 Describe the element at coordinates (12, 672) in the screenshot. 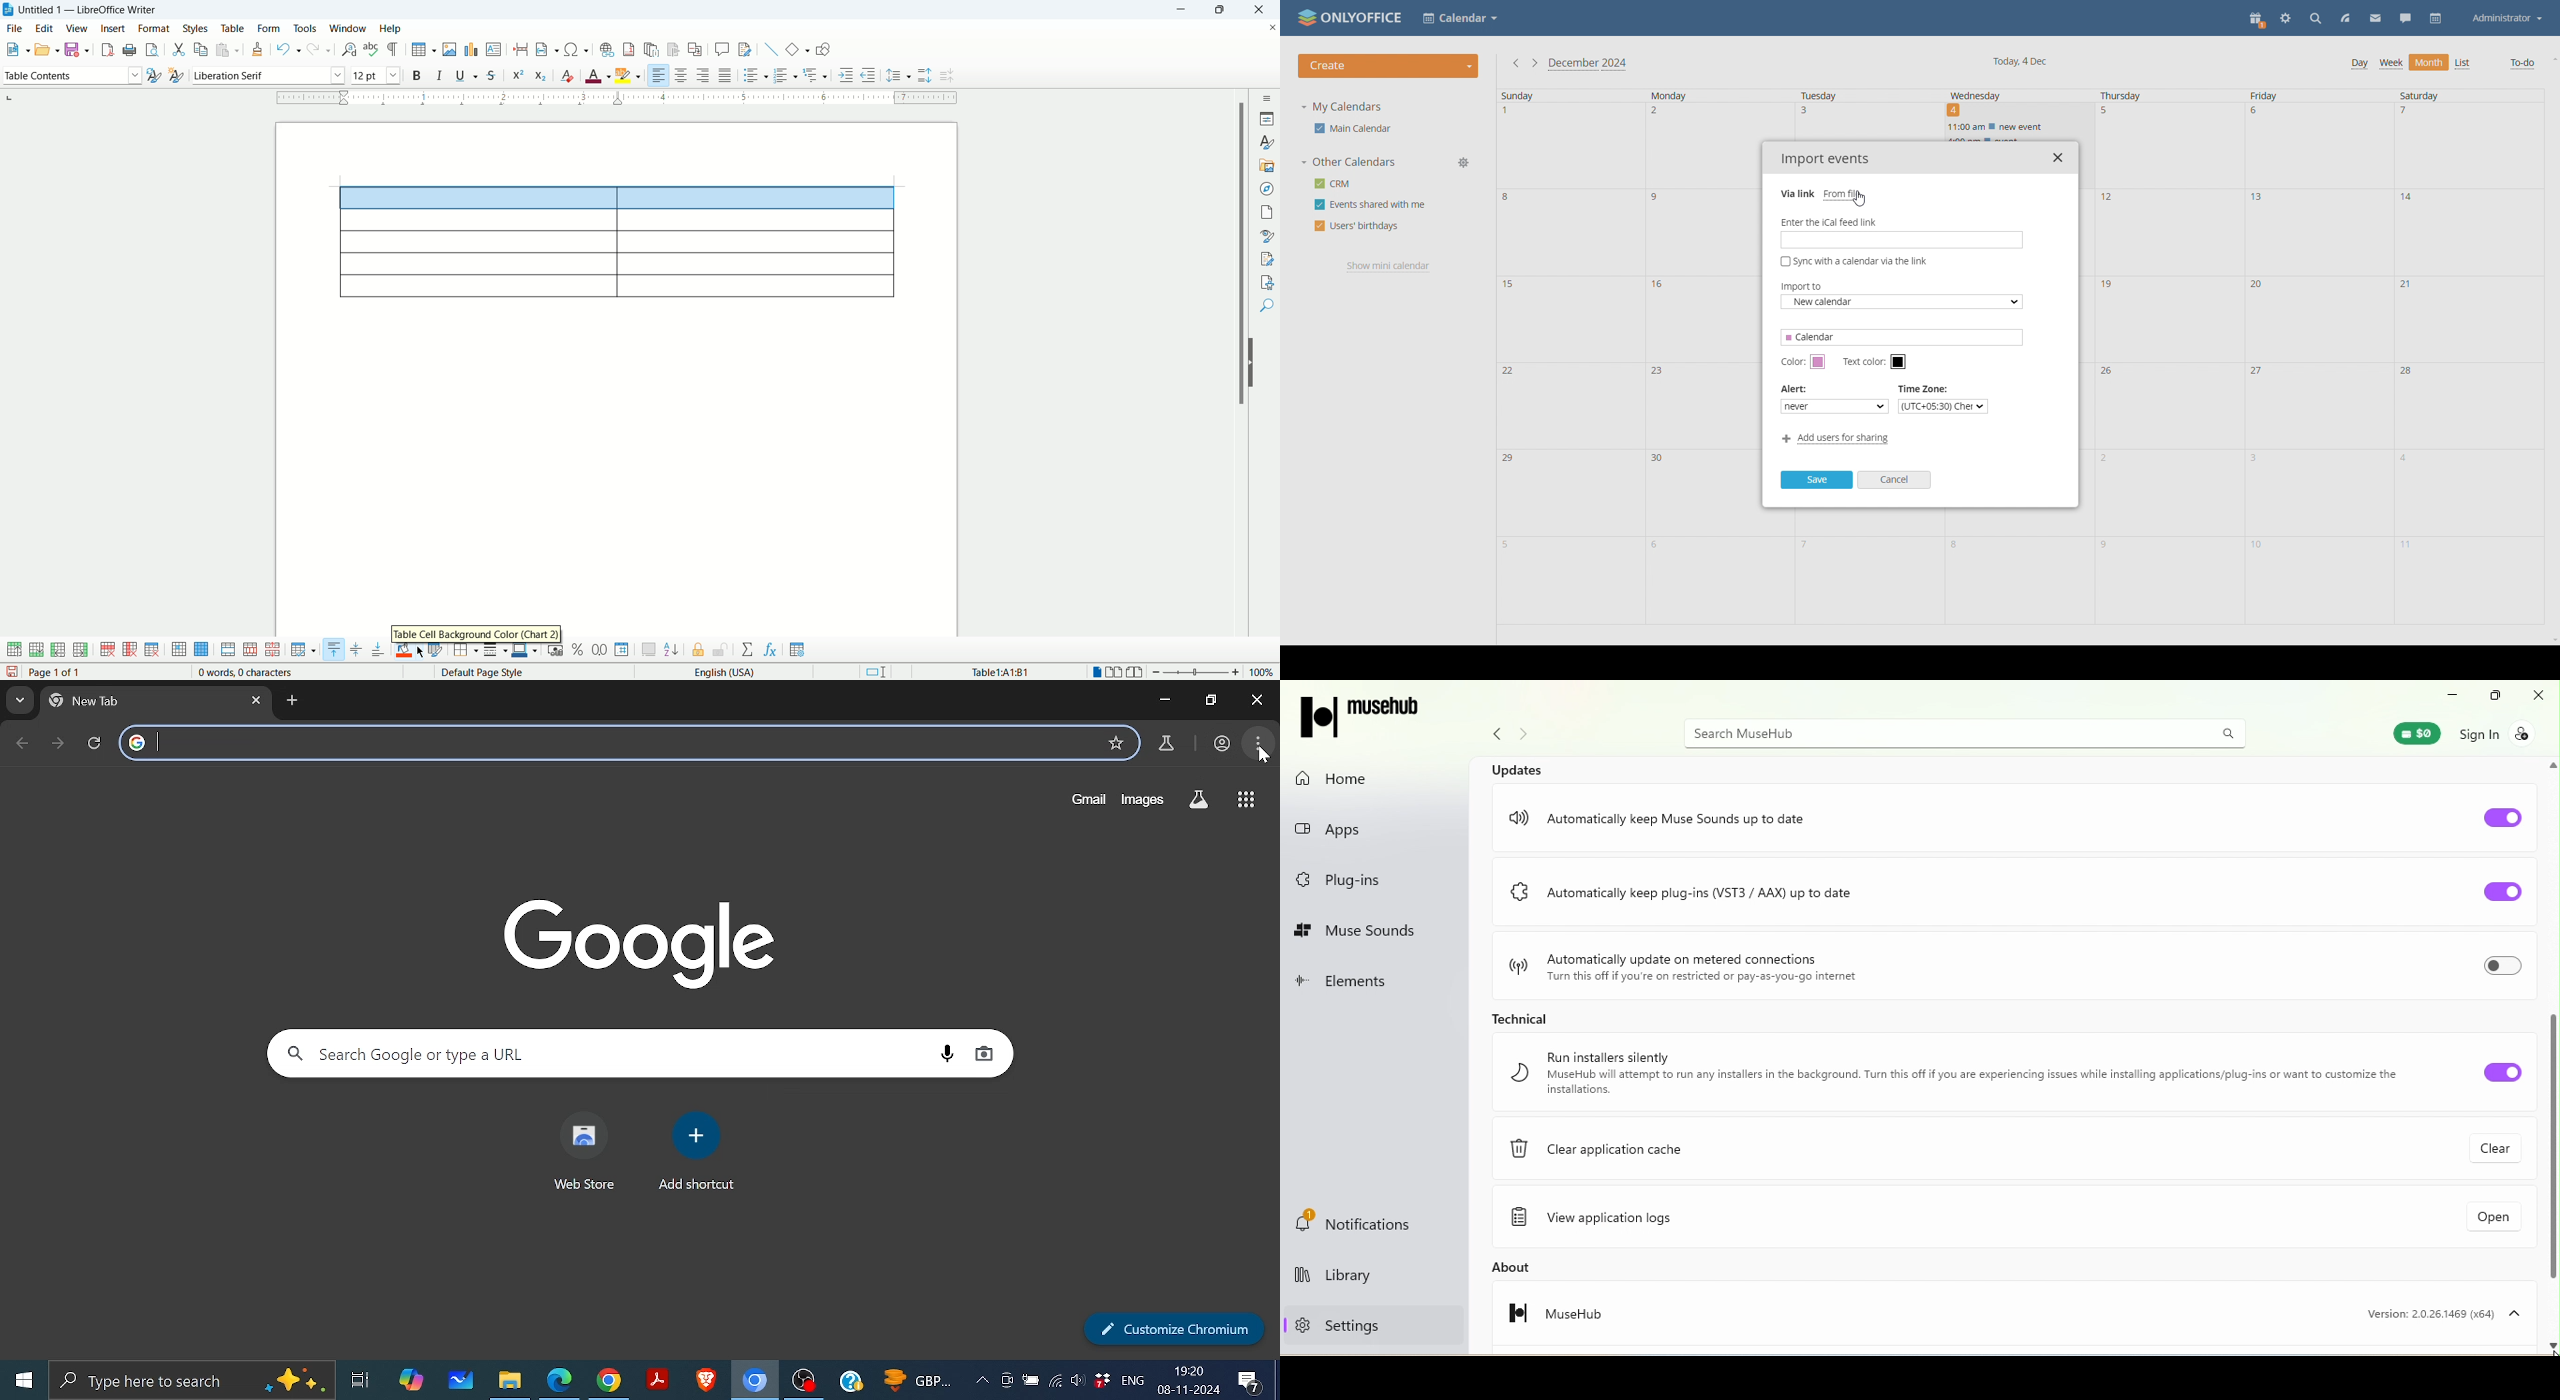

I see `save` at that location.